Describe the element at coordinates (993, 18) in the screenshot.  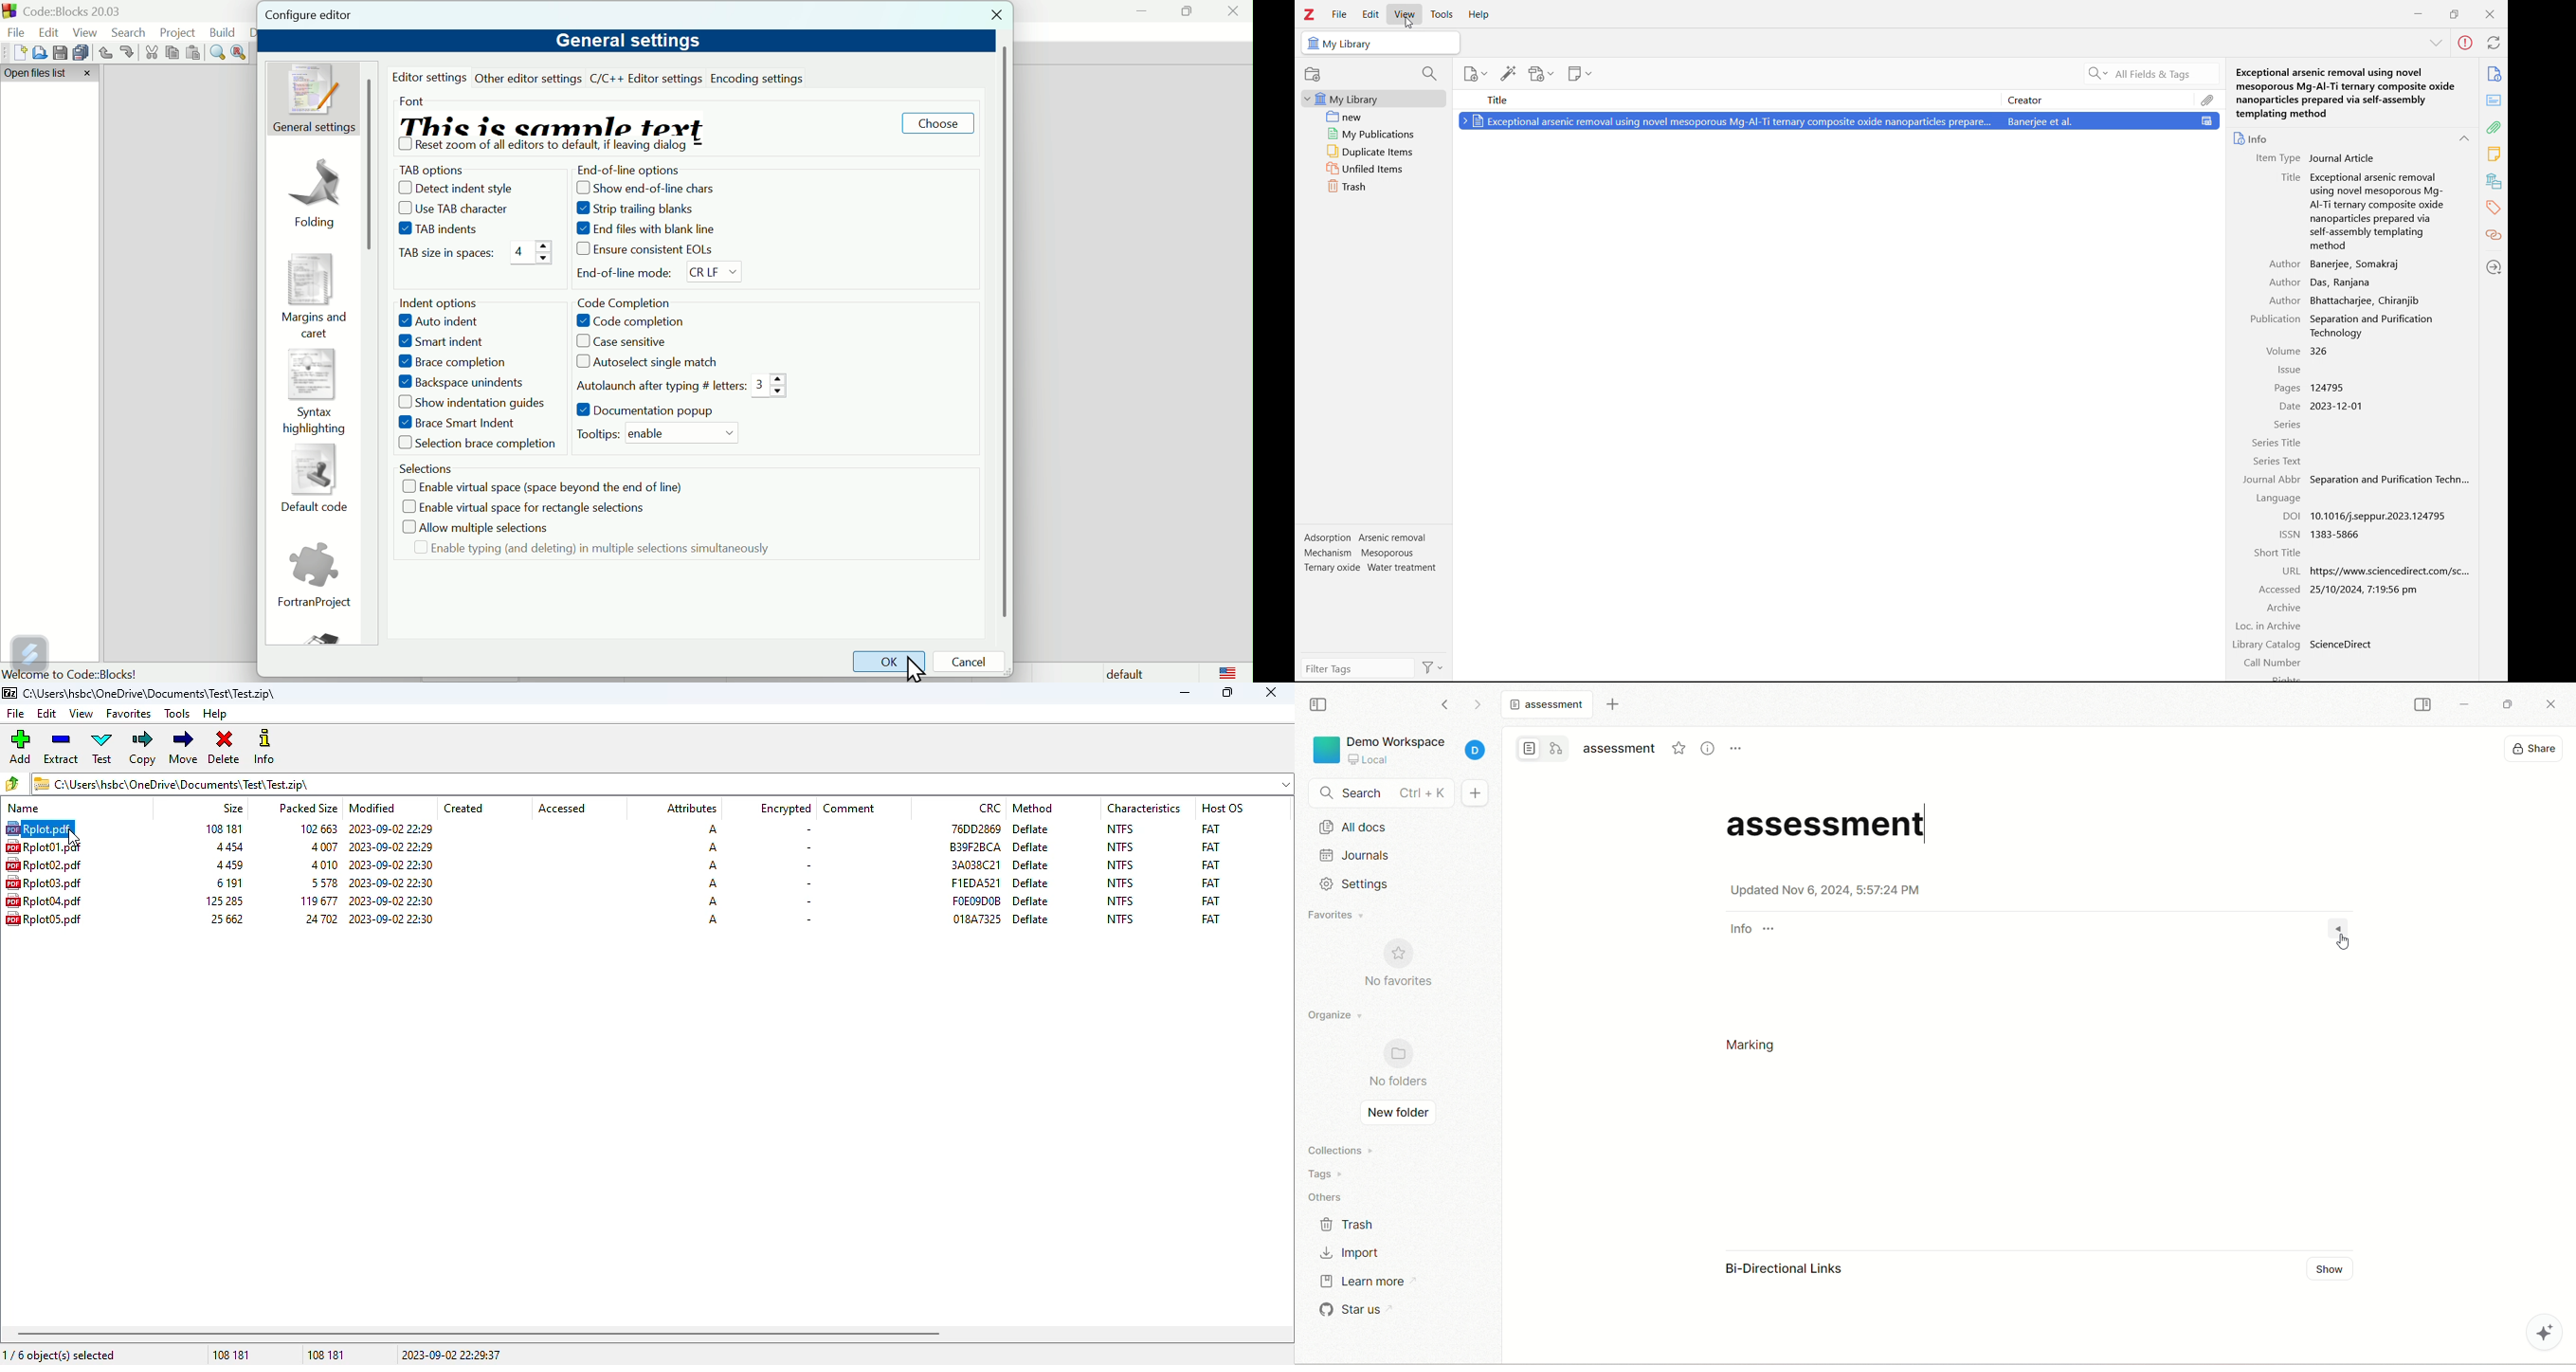
I see `Close` at that location.